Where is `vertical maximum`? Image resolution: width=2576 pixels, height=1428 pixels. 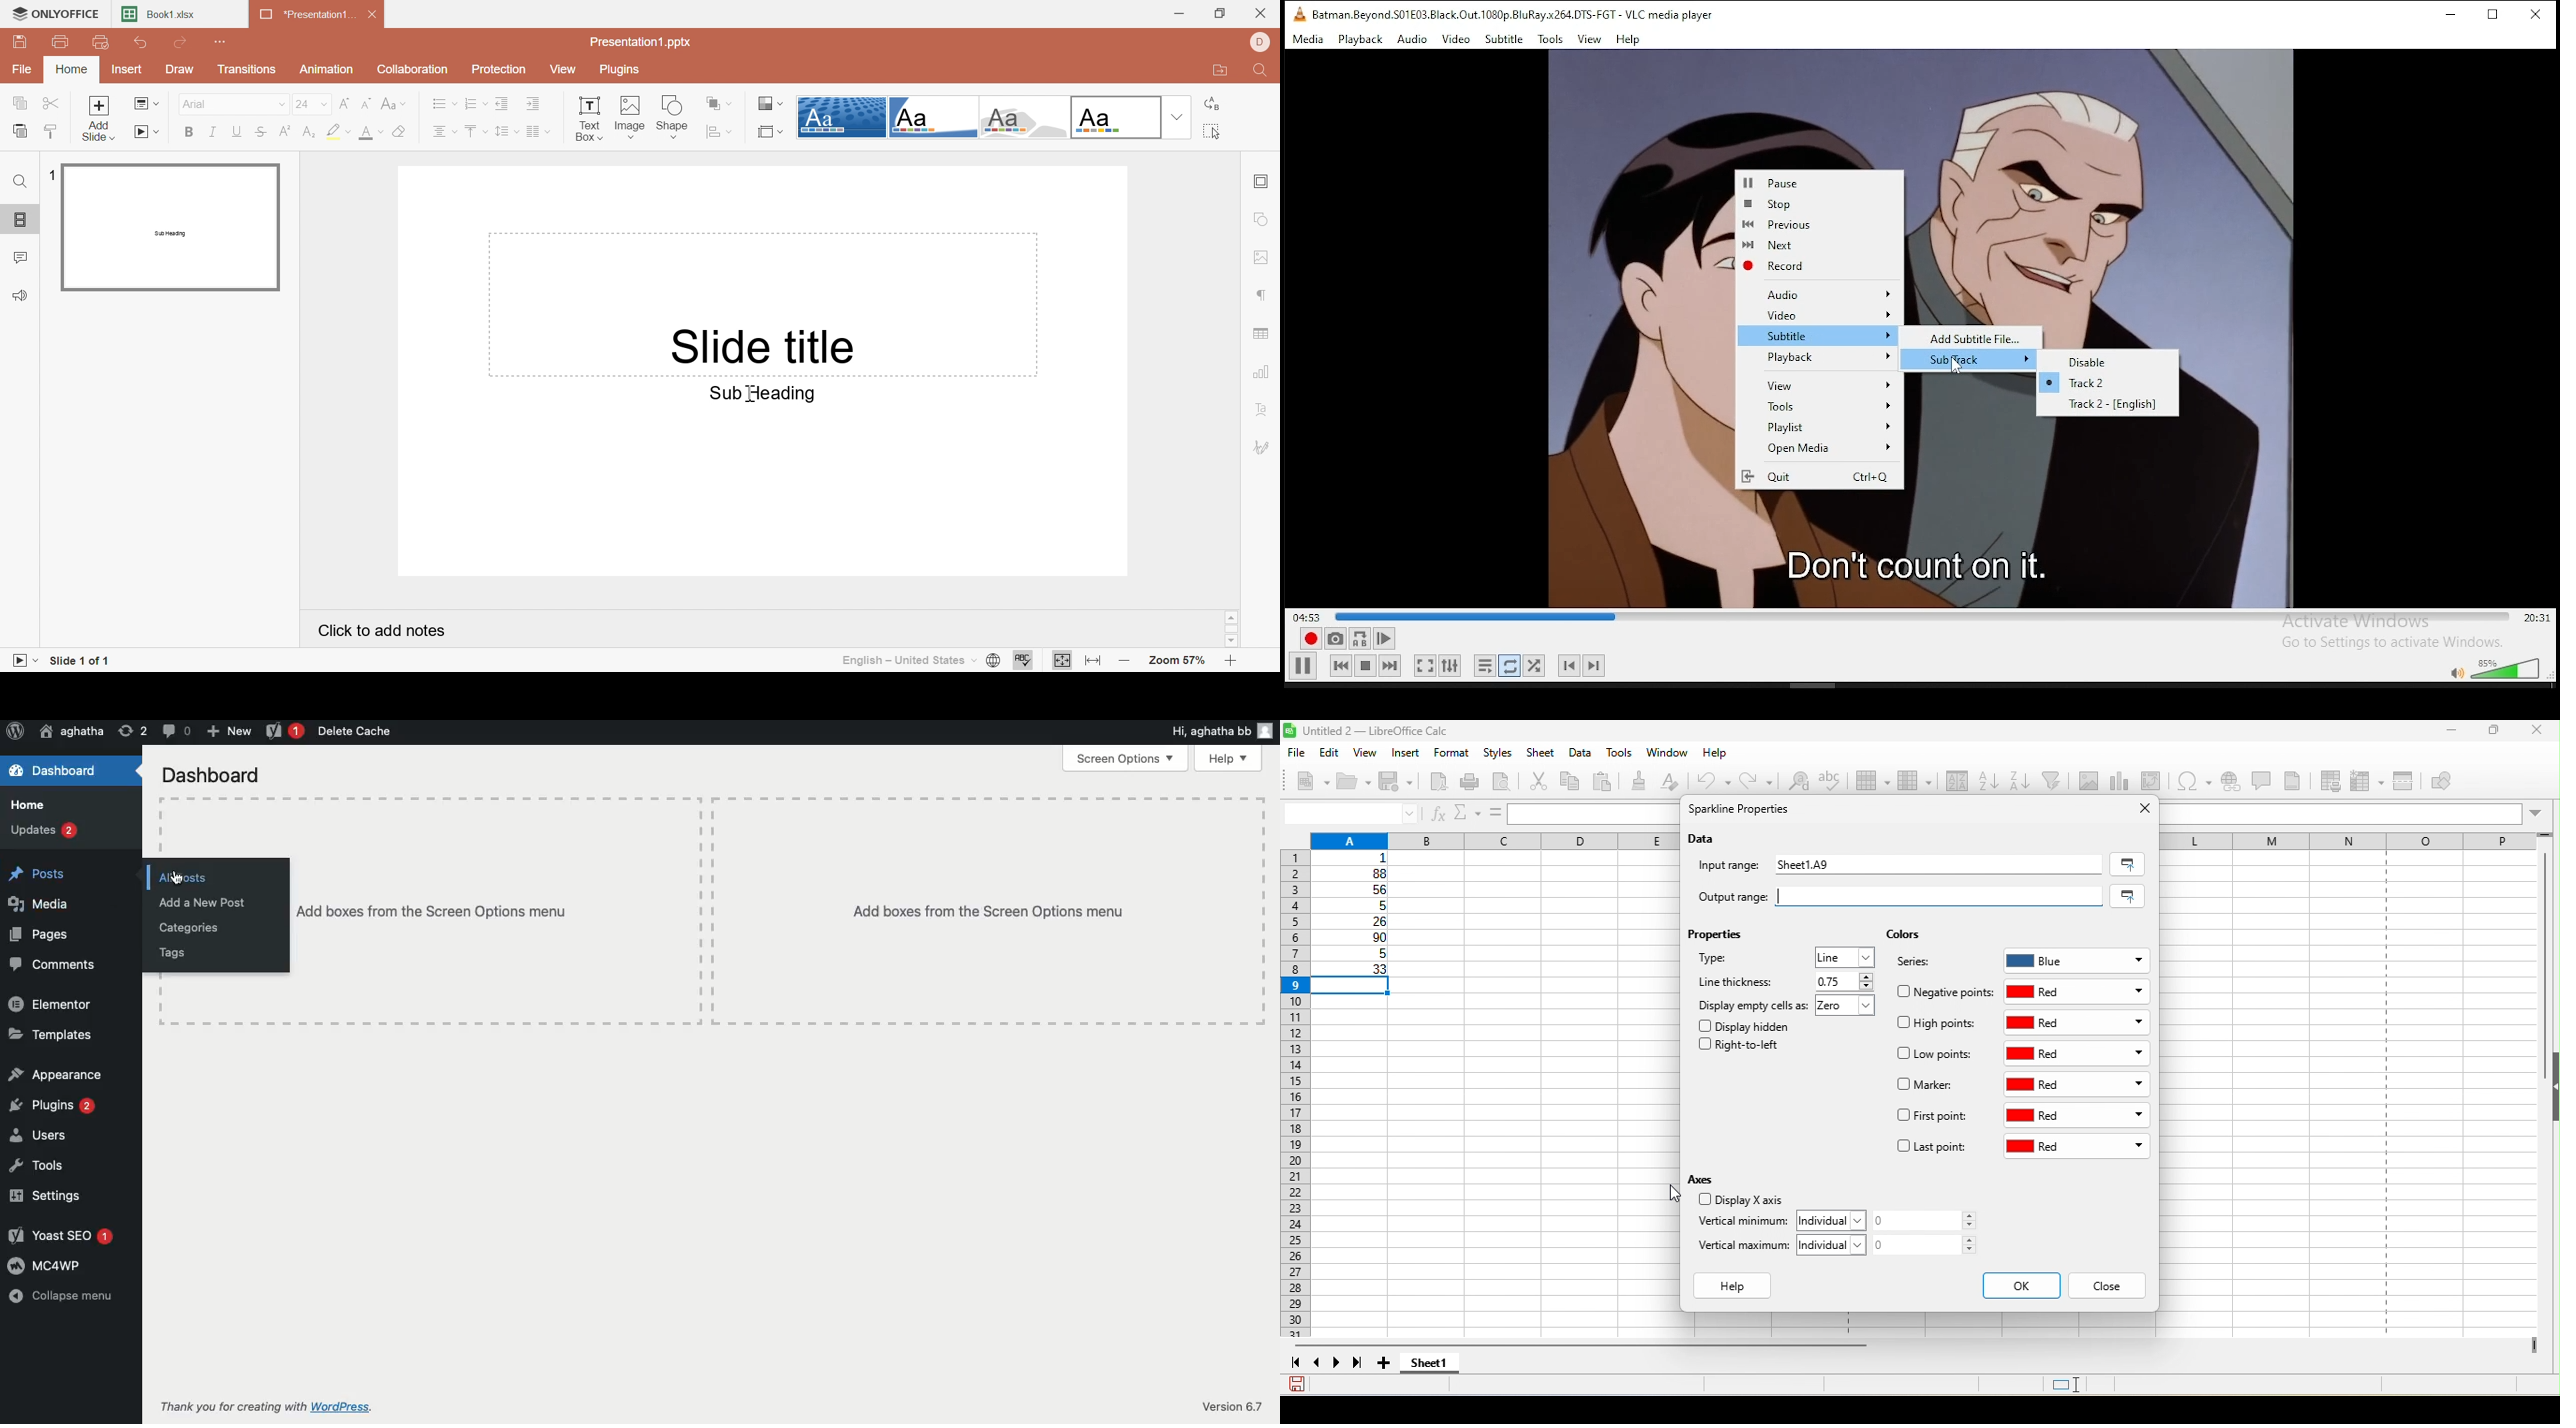
vertical maximum is located at coordinates (1745, 1249).